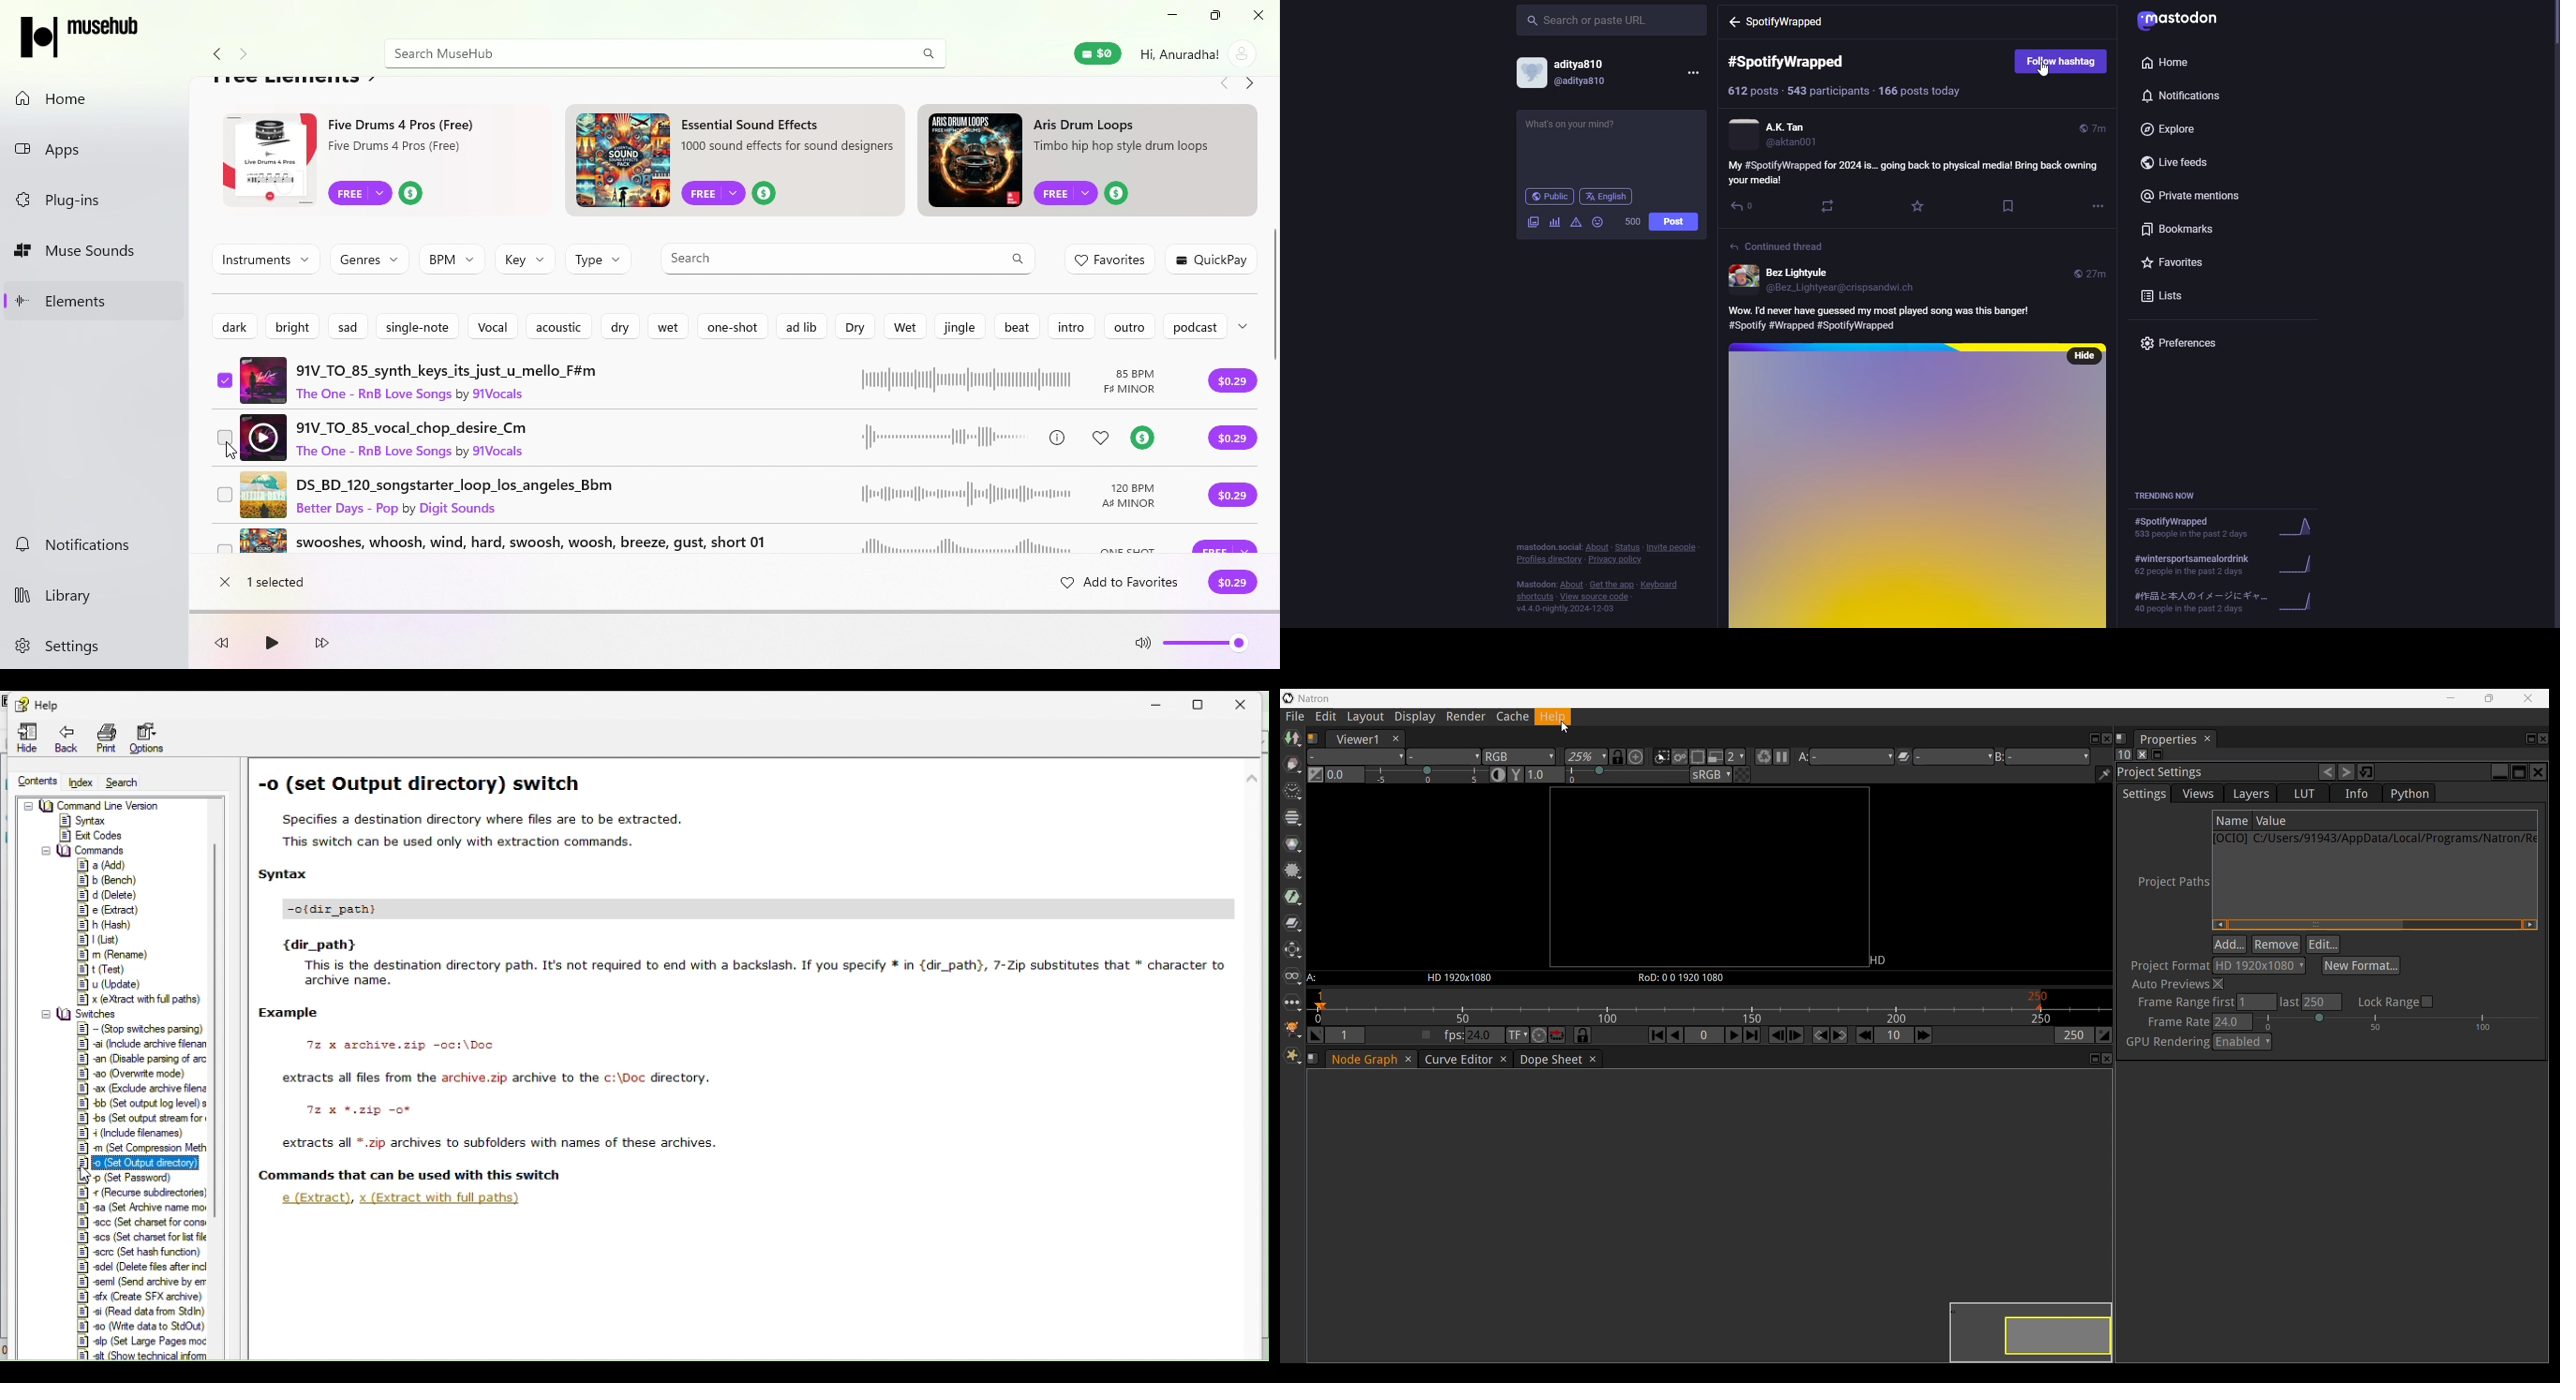 The width and height of the screenshot is (2576, 1400). I want to click on Search bar, so click(827, 257).